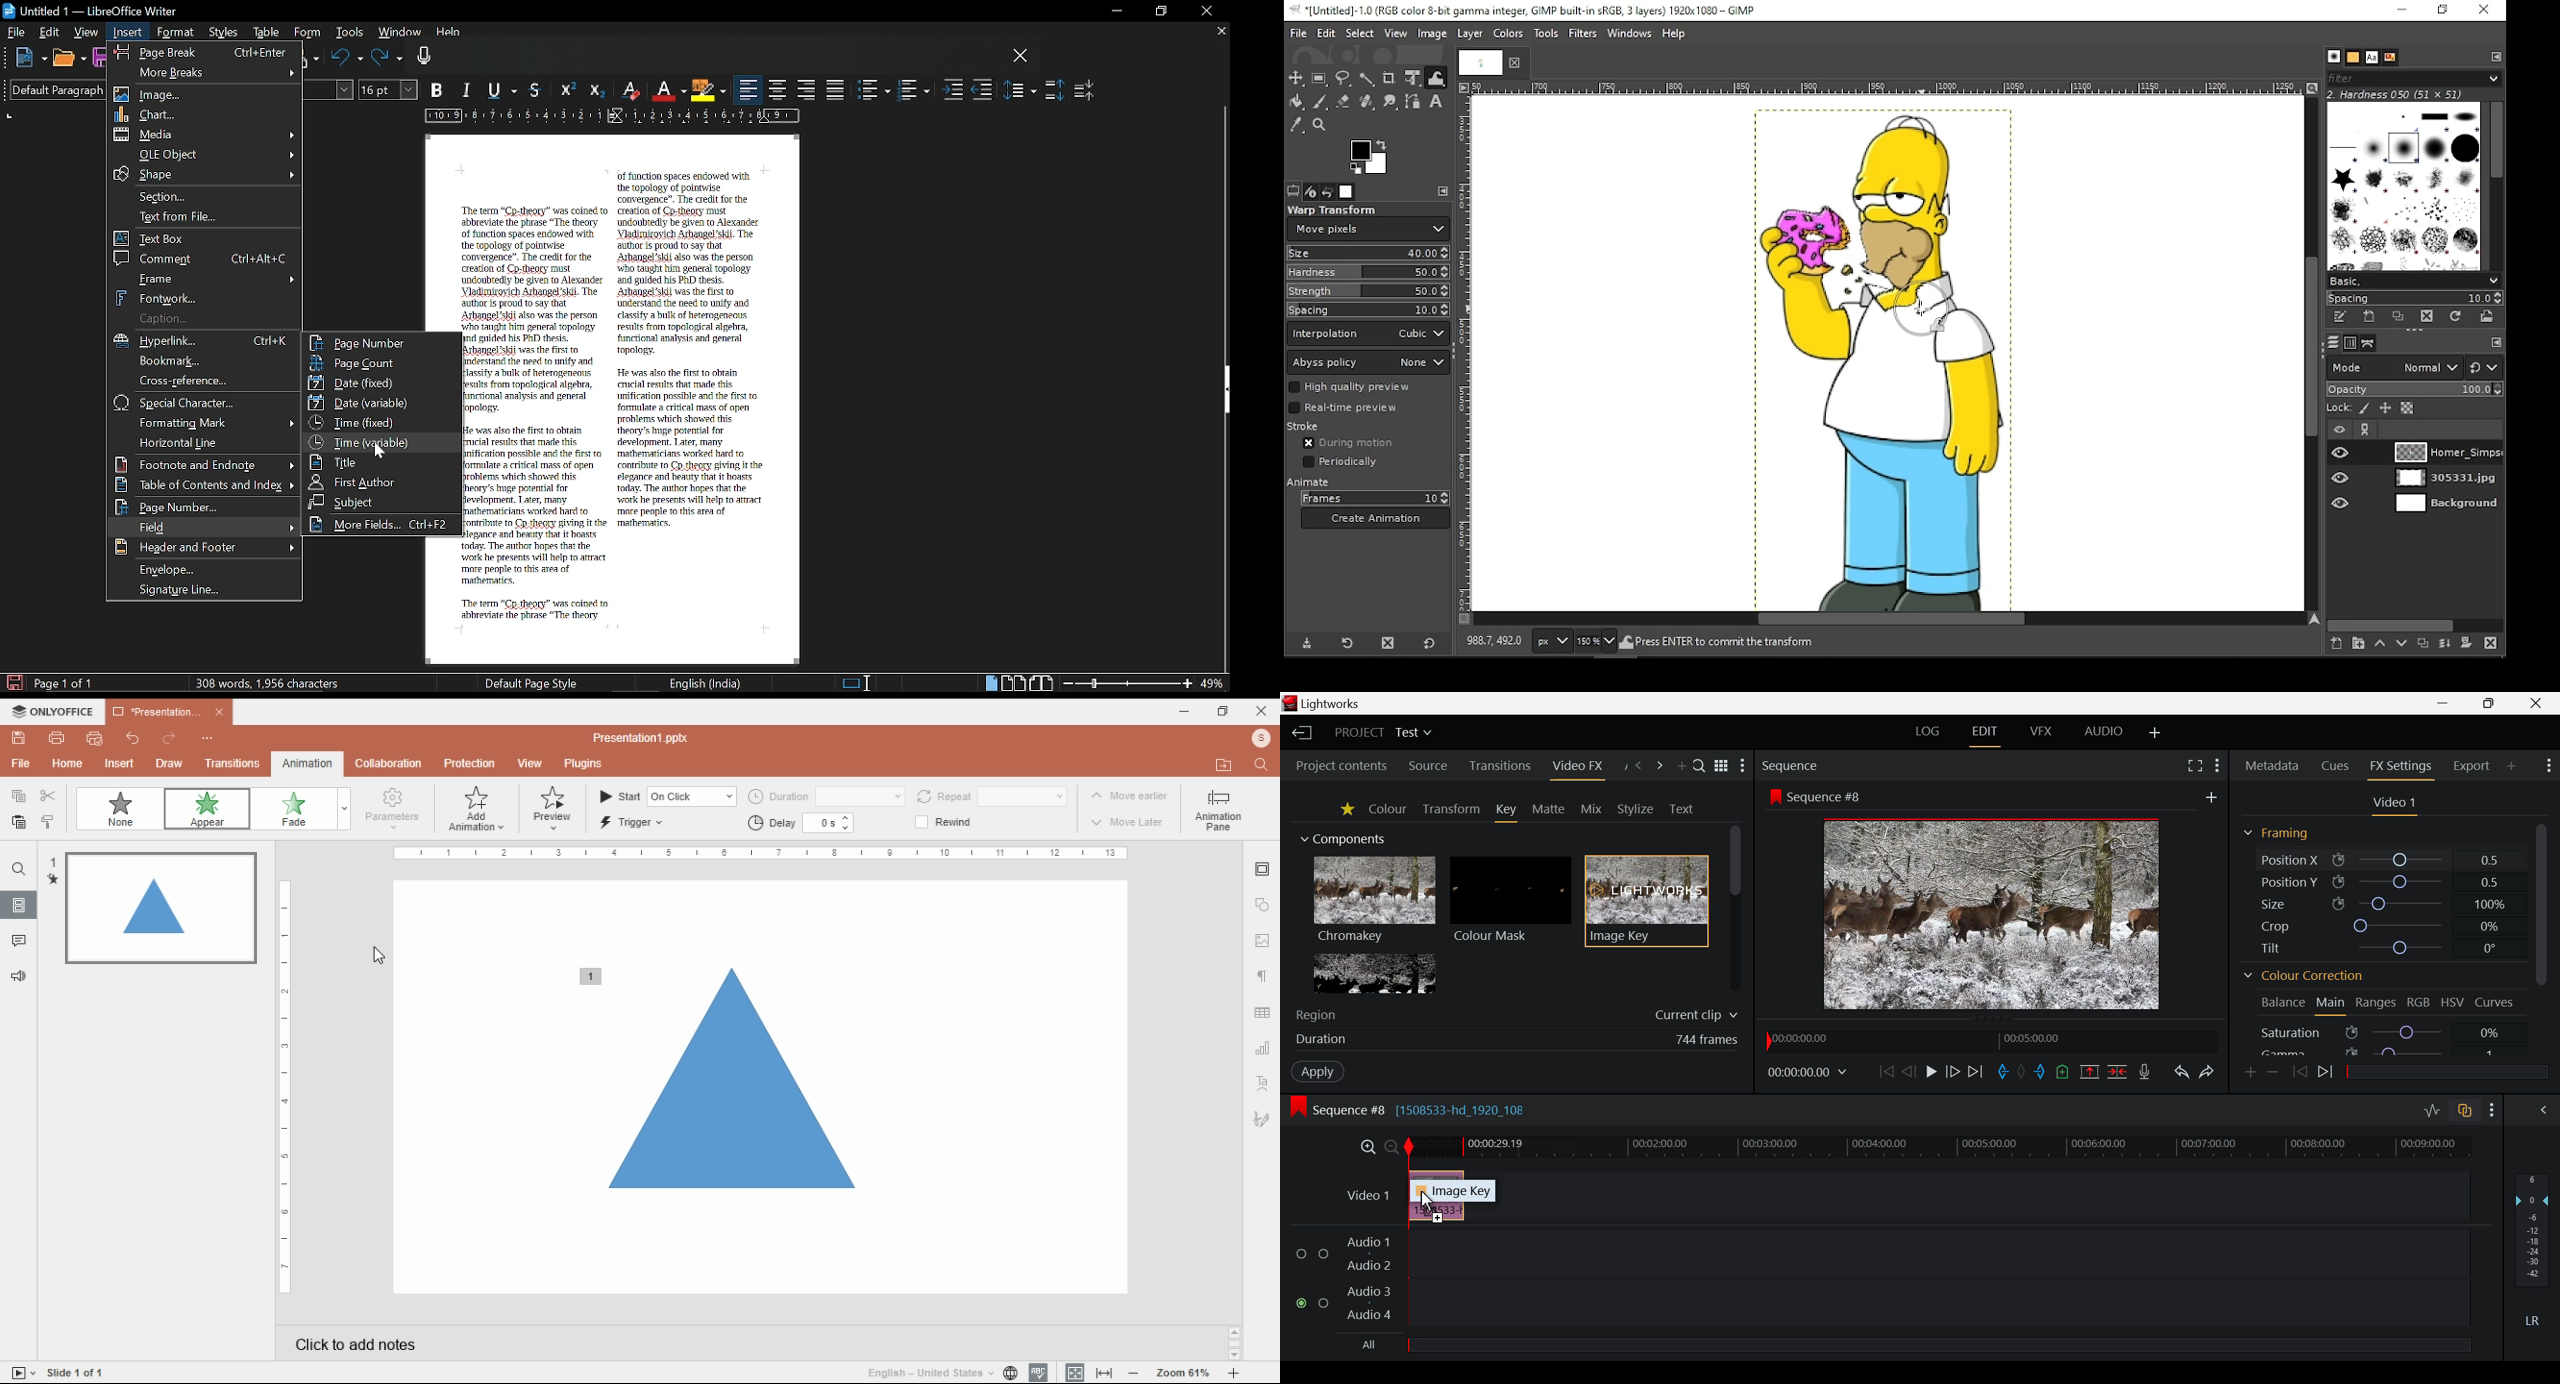 This screenshot has width=2576, height=1400. Describe the element at coordinates (1334, 210) in the screenshot. I see `warp transform` at that location.